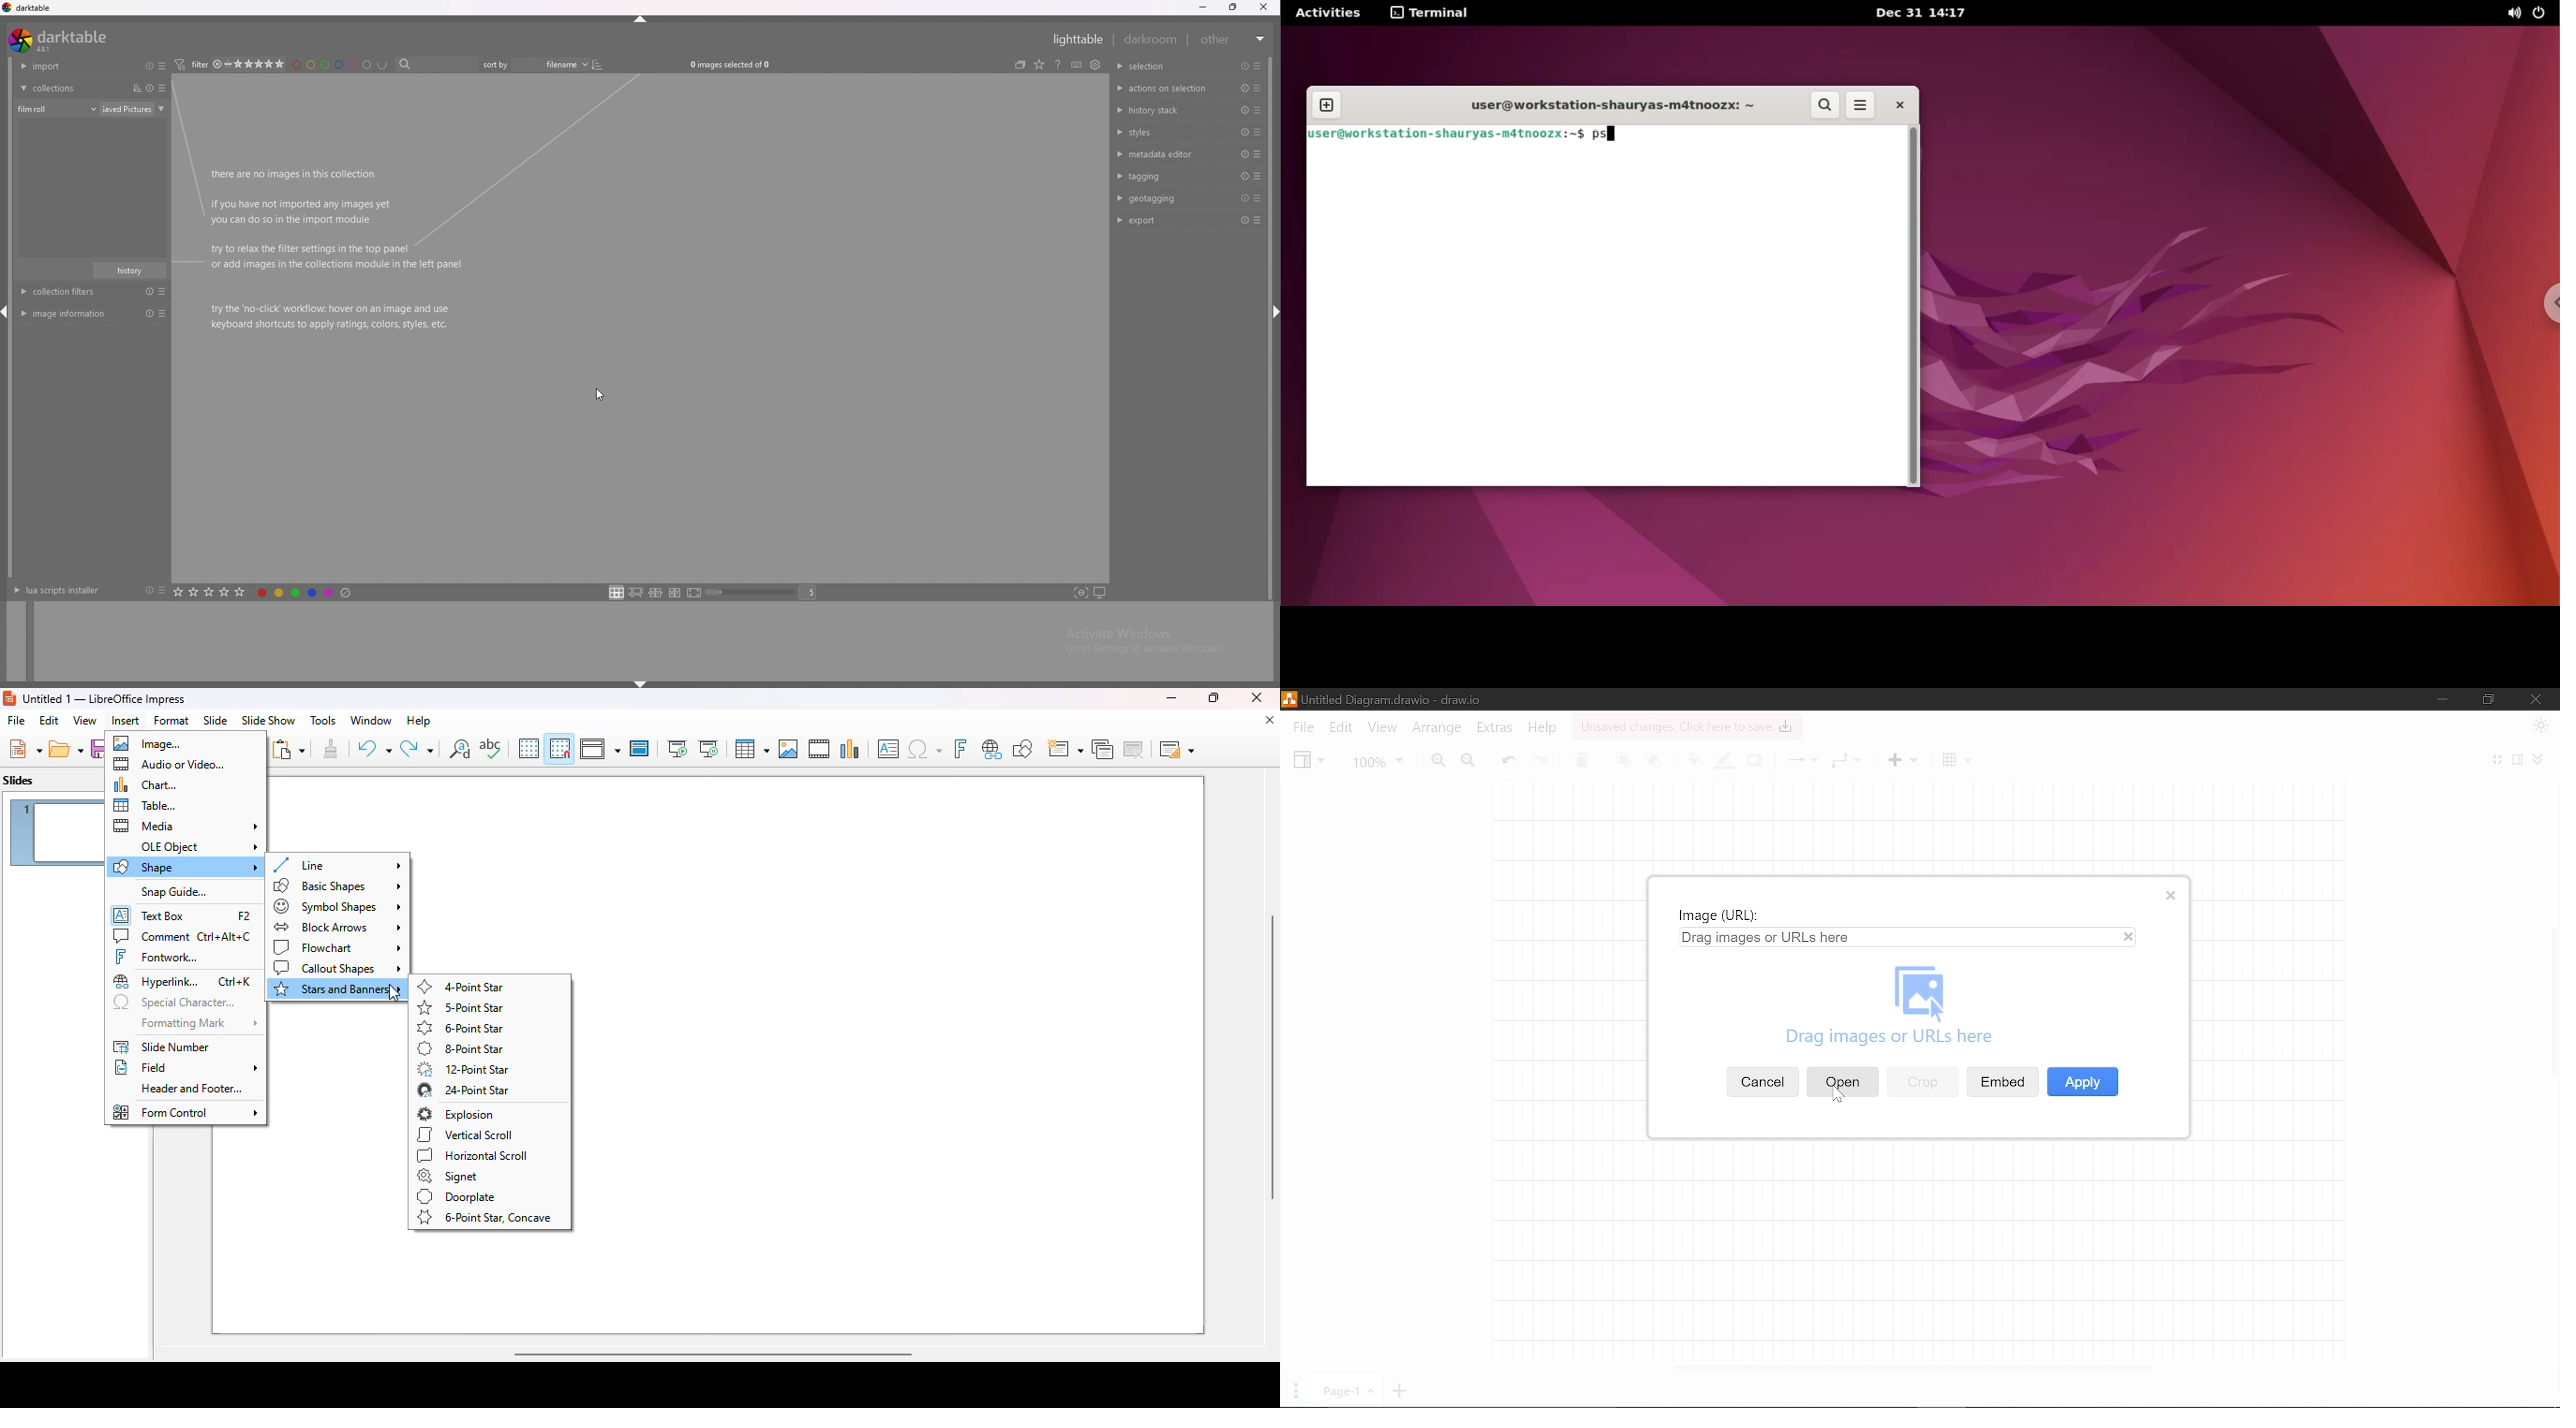  Describe the element at coordinates (1686, 726) in the screenshot. I see `unsaved changes. click here to save` at that location.